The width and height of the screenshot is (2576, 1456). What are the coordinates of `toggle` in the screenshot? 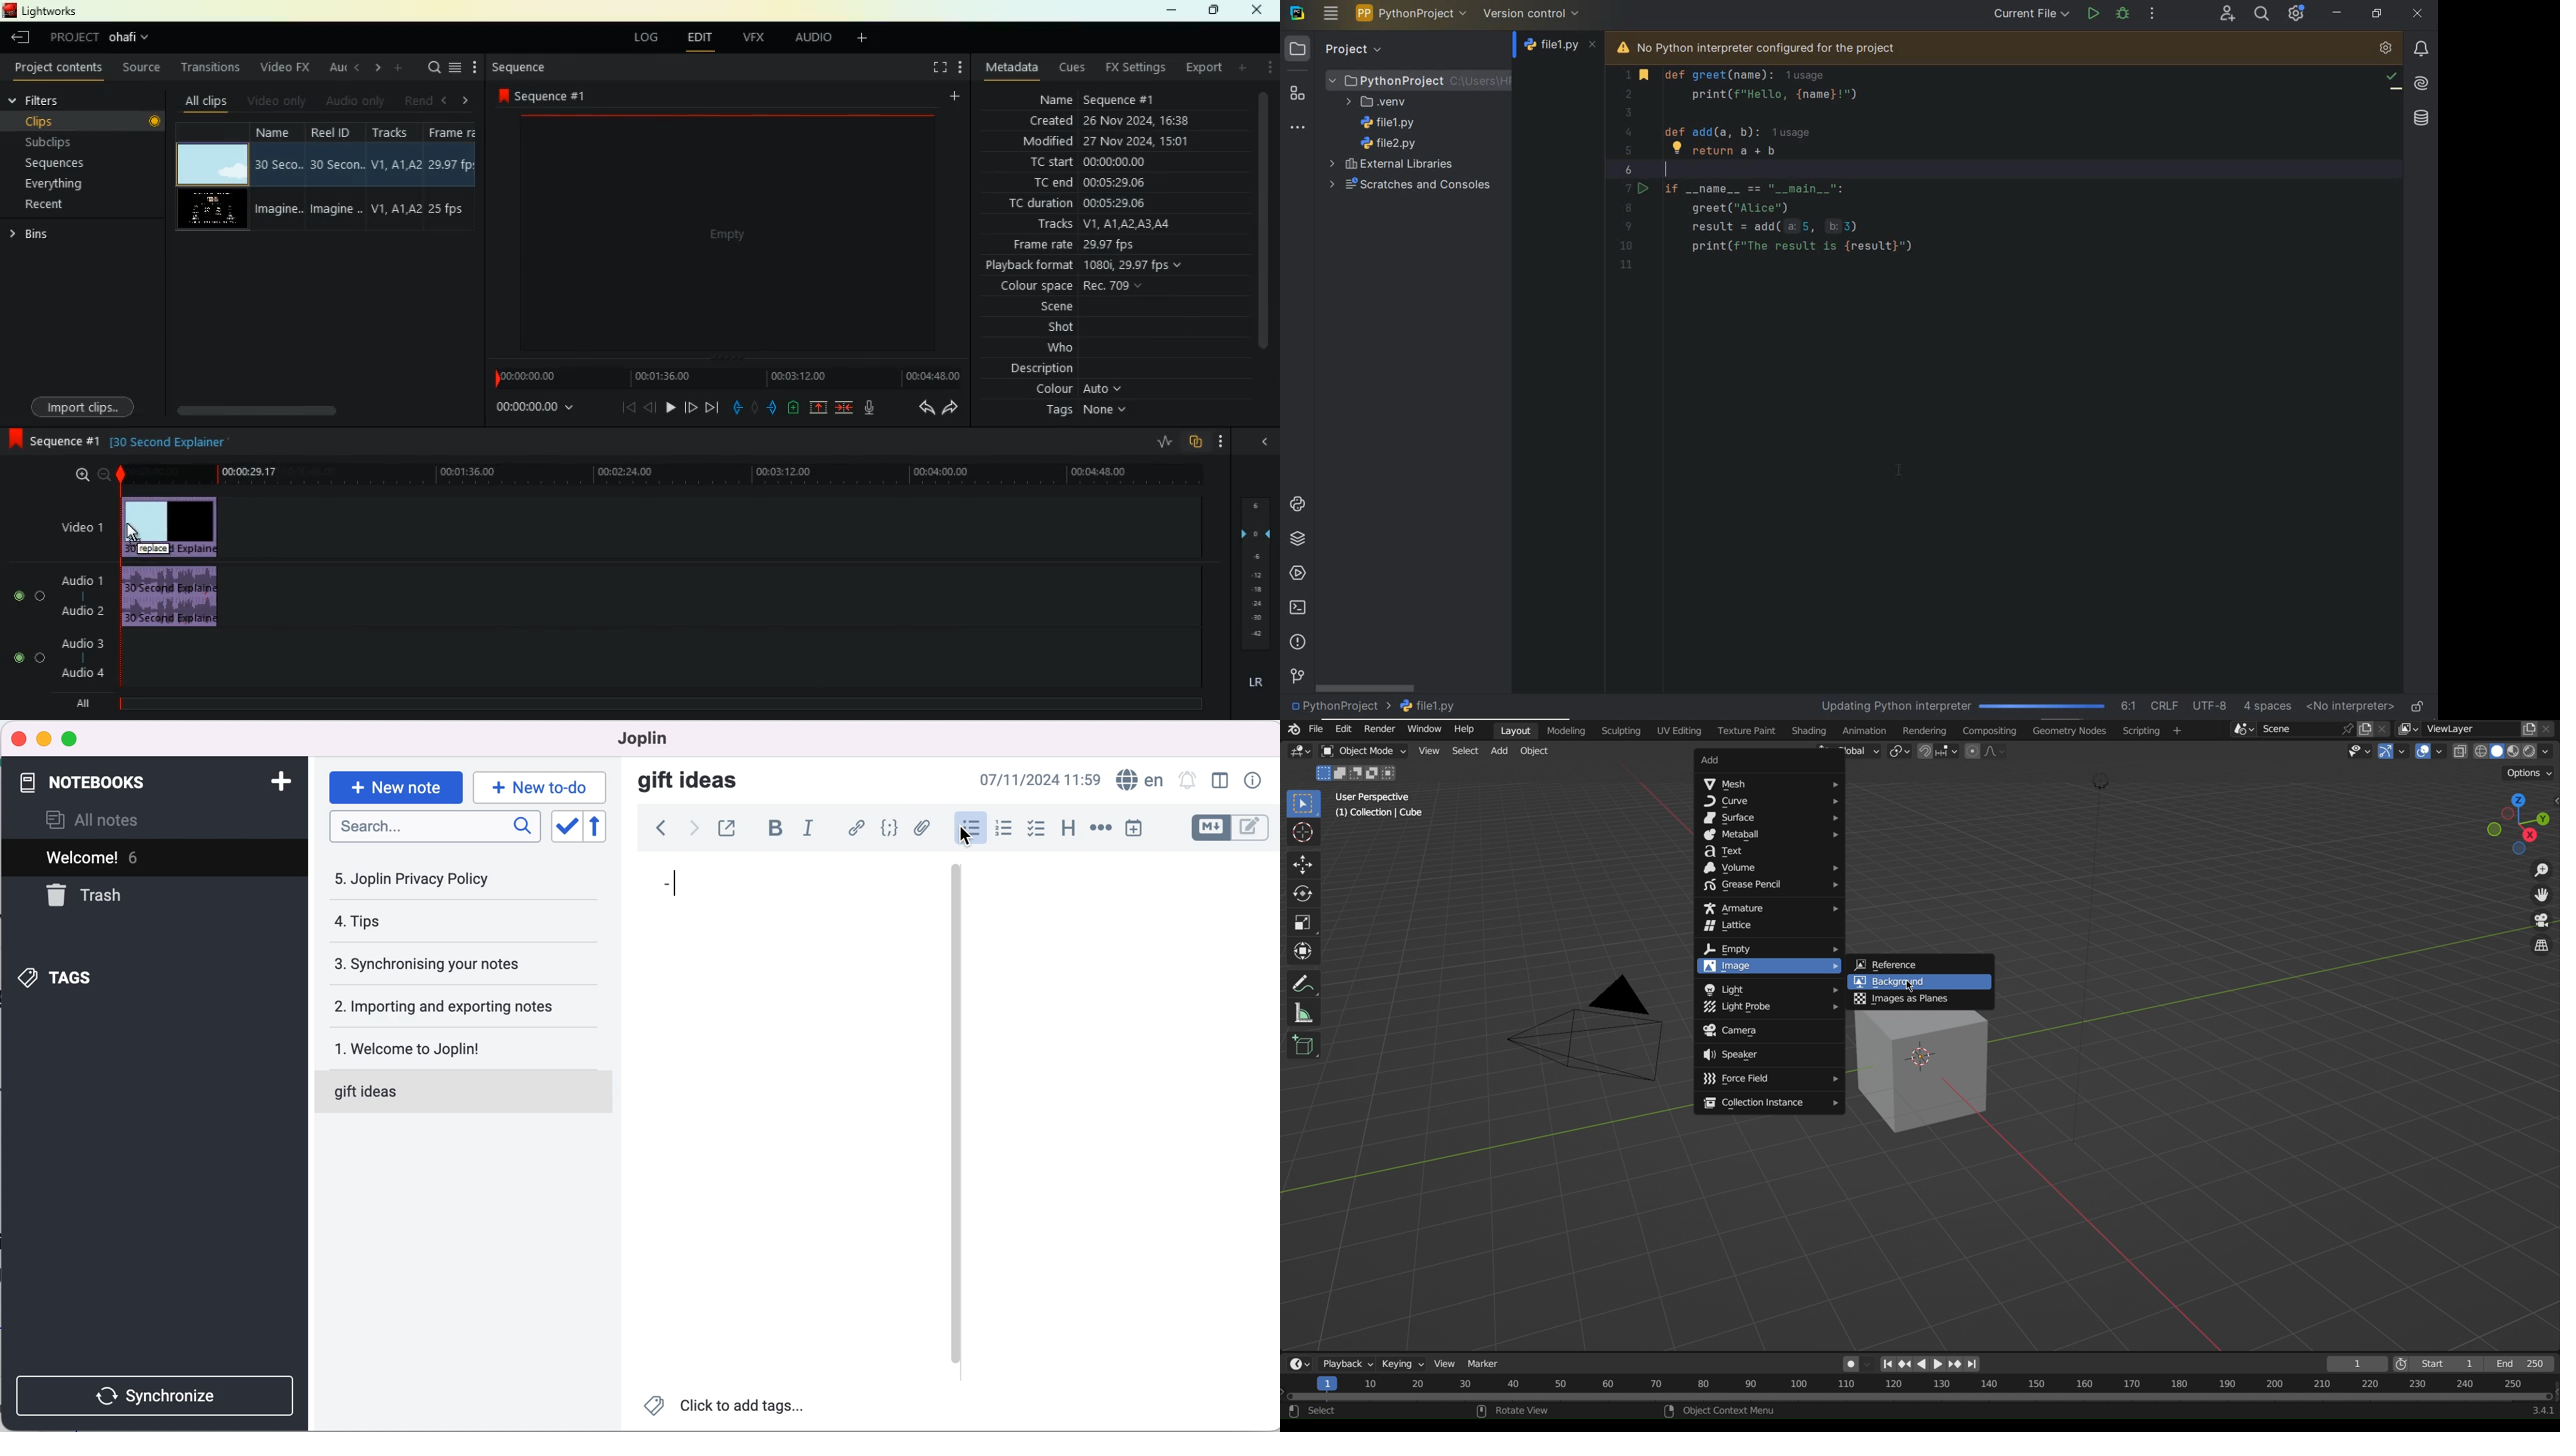 It's located at (17, 656).